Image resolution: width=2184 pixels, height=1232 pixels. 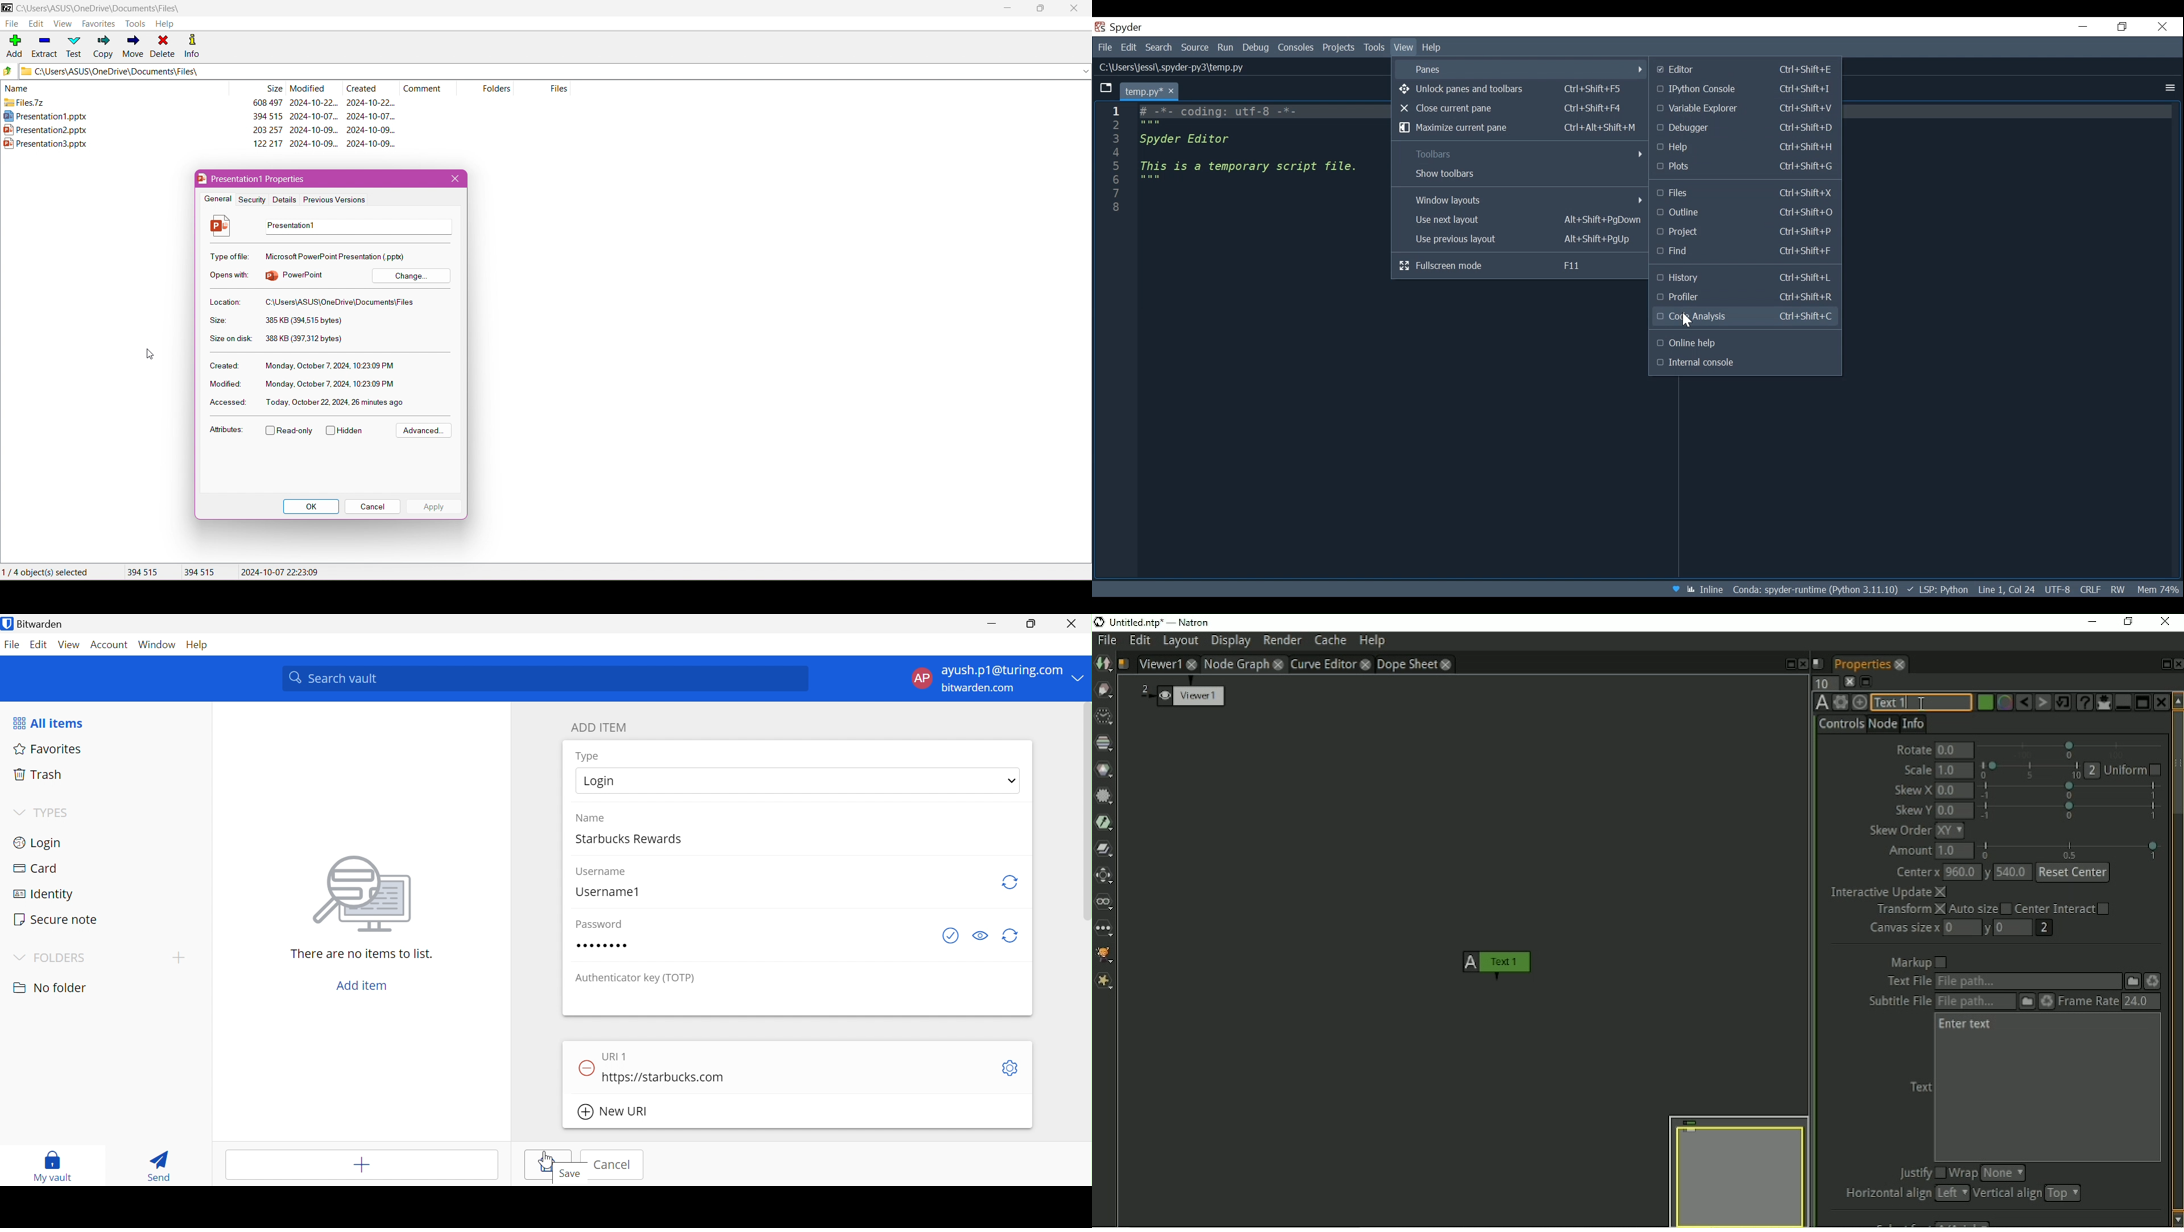 I want to click on Outline, so click(x=1746, y=212).